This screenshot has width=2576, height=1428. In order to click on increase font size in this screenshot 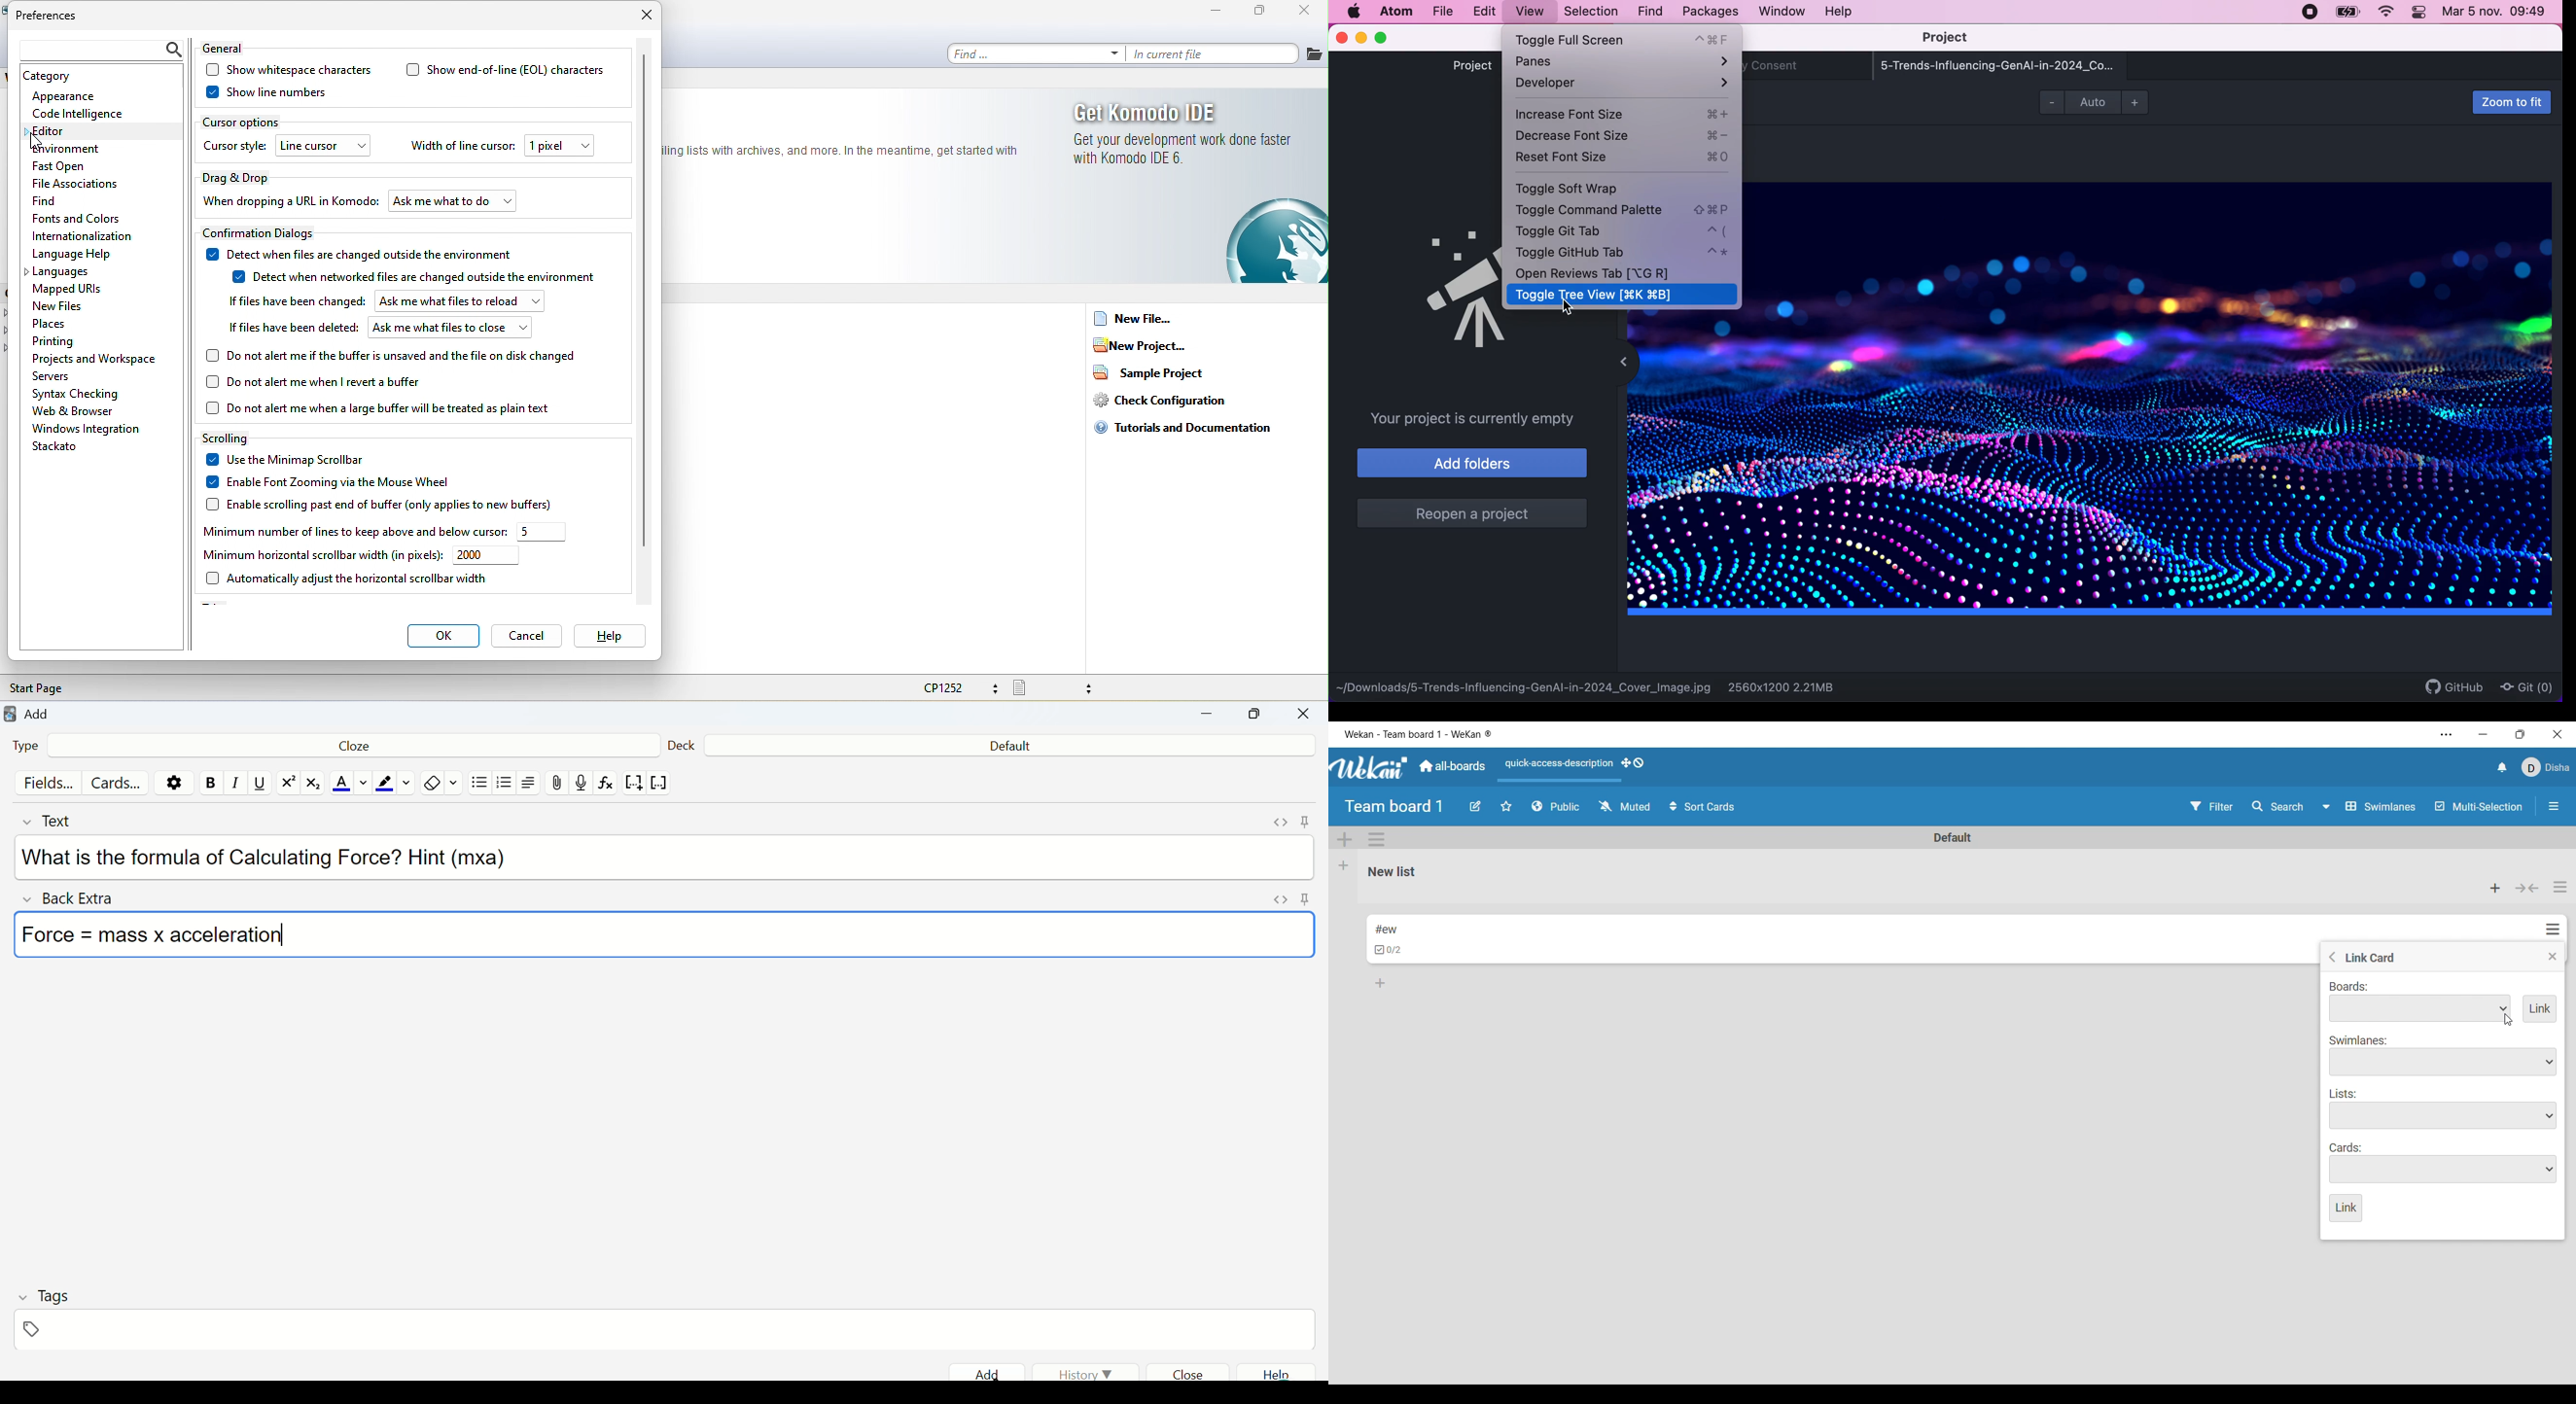, I will do `click(1624, 113)`.